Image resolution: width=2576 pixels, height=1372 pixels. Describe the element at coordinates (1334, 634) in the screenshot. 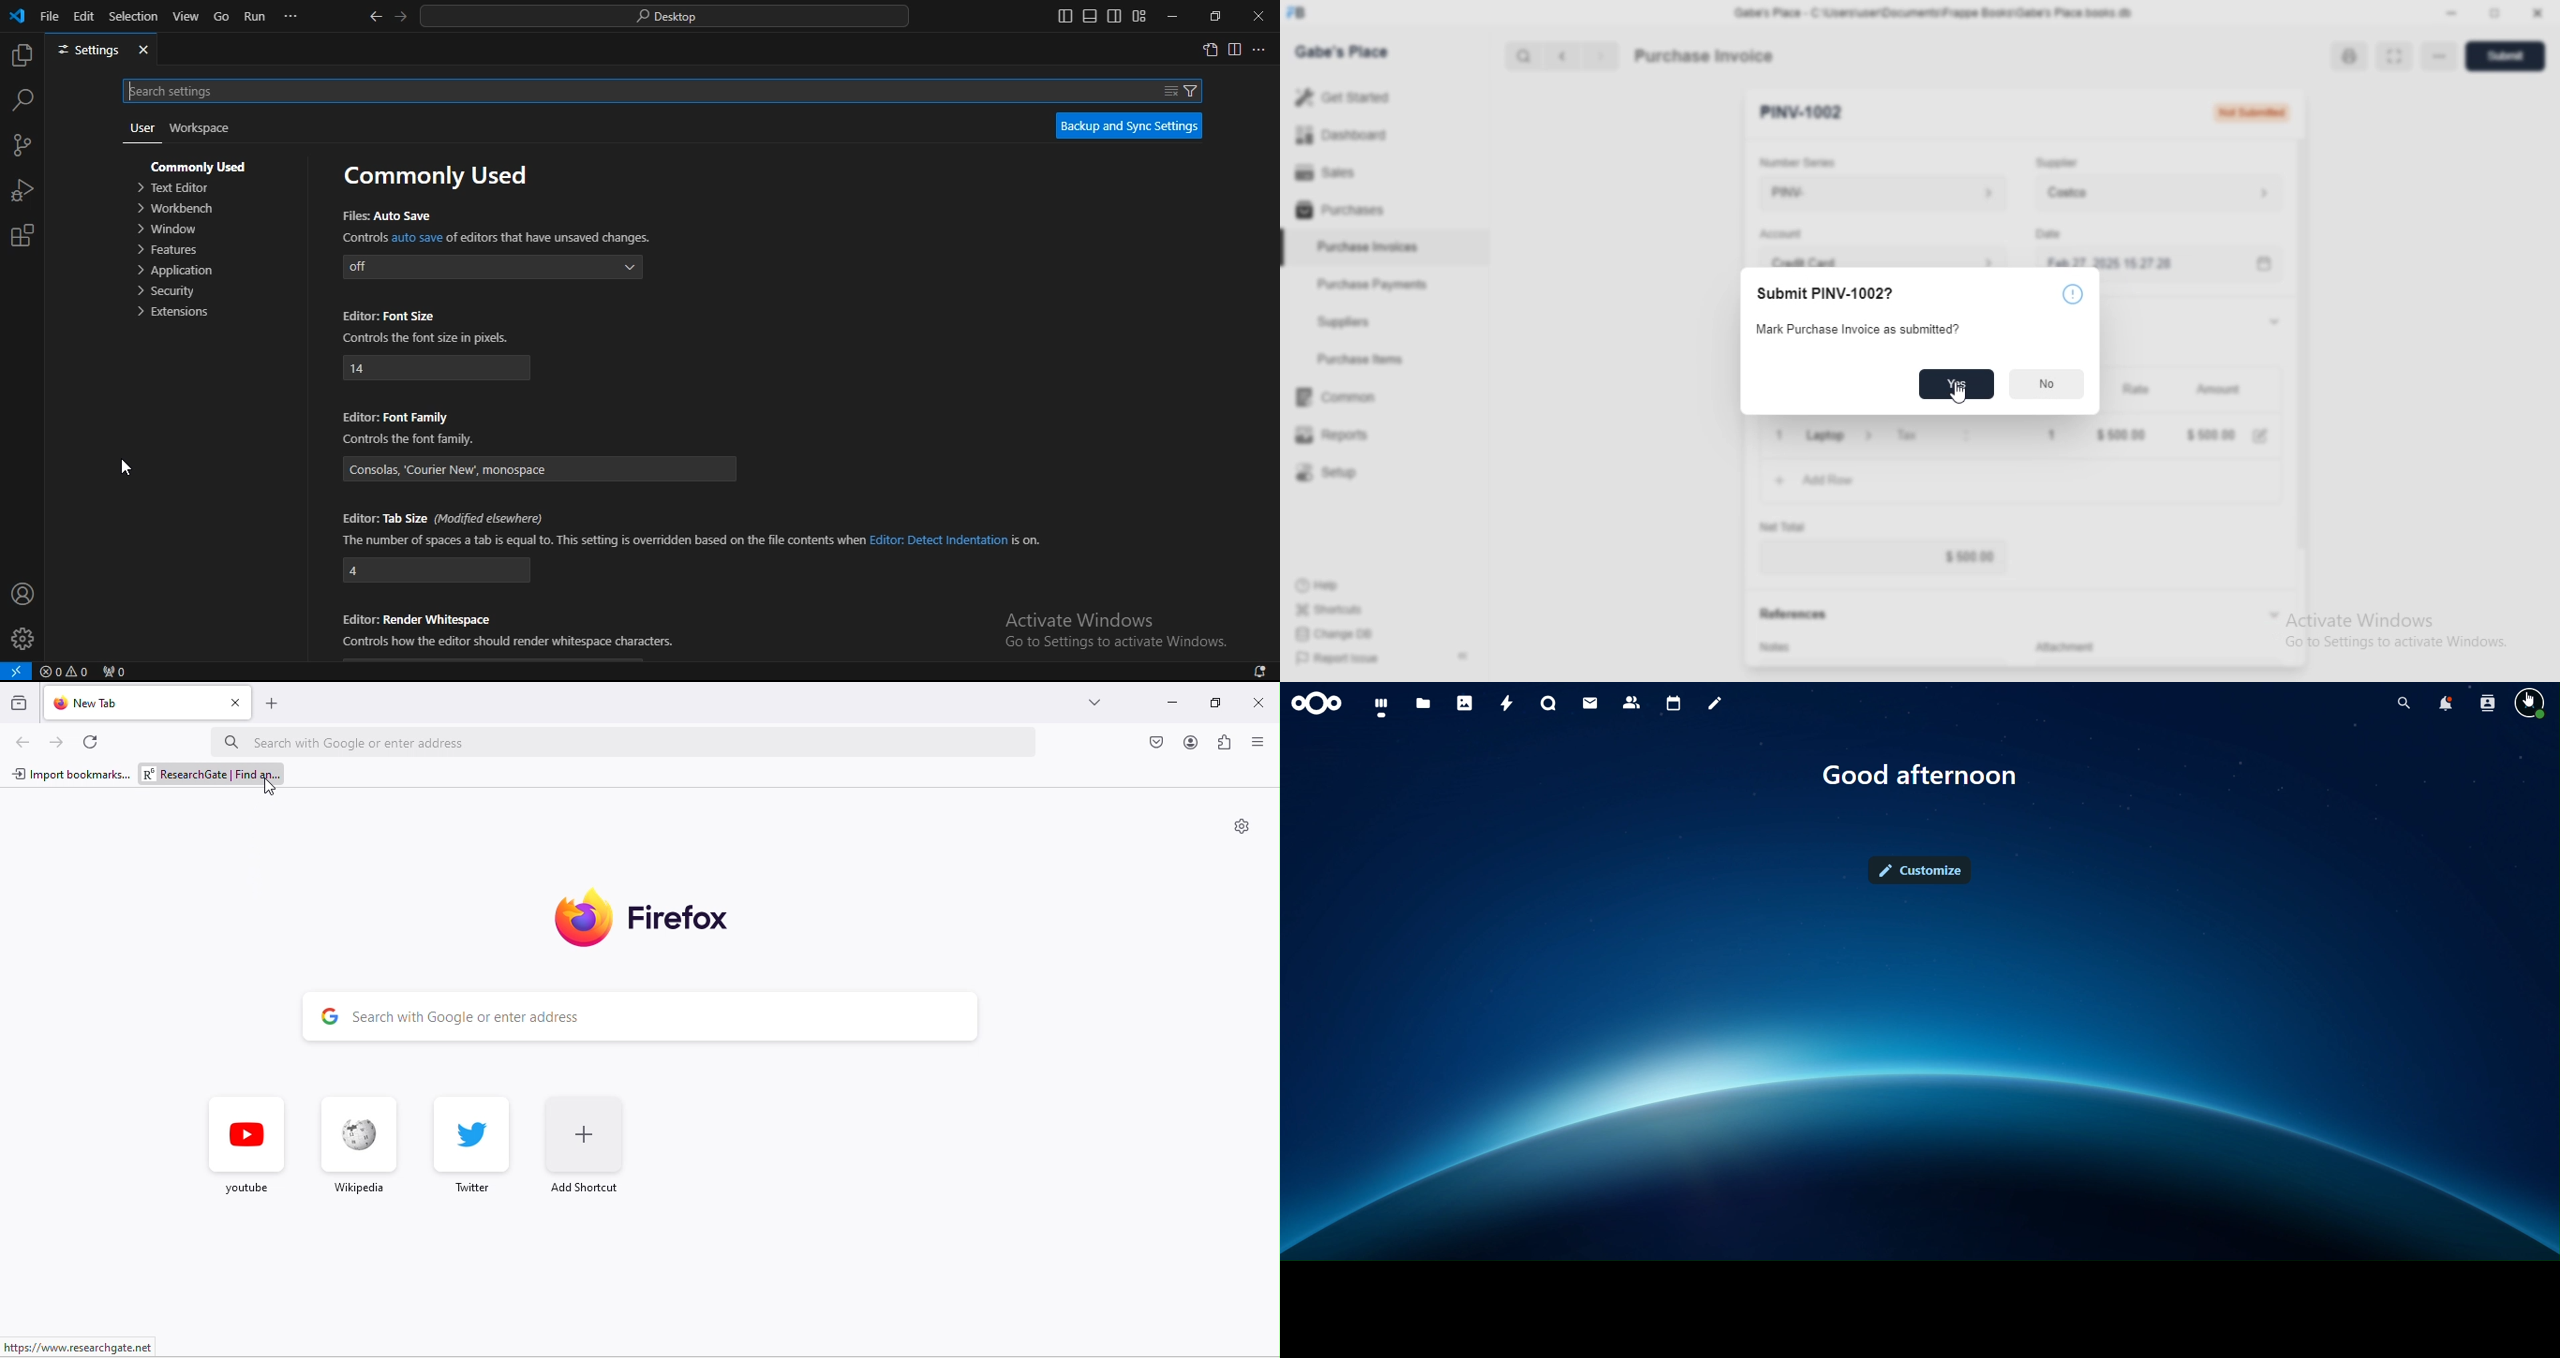

I see `Change DB` at that location.